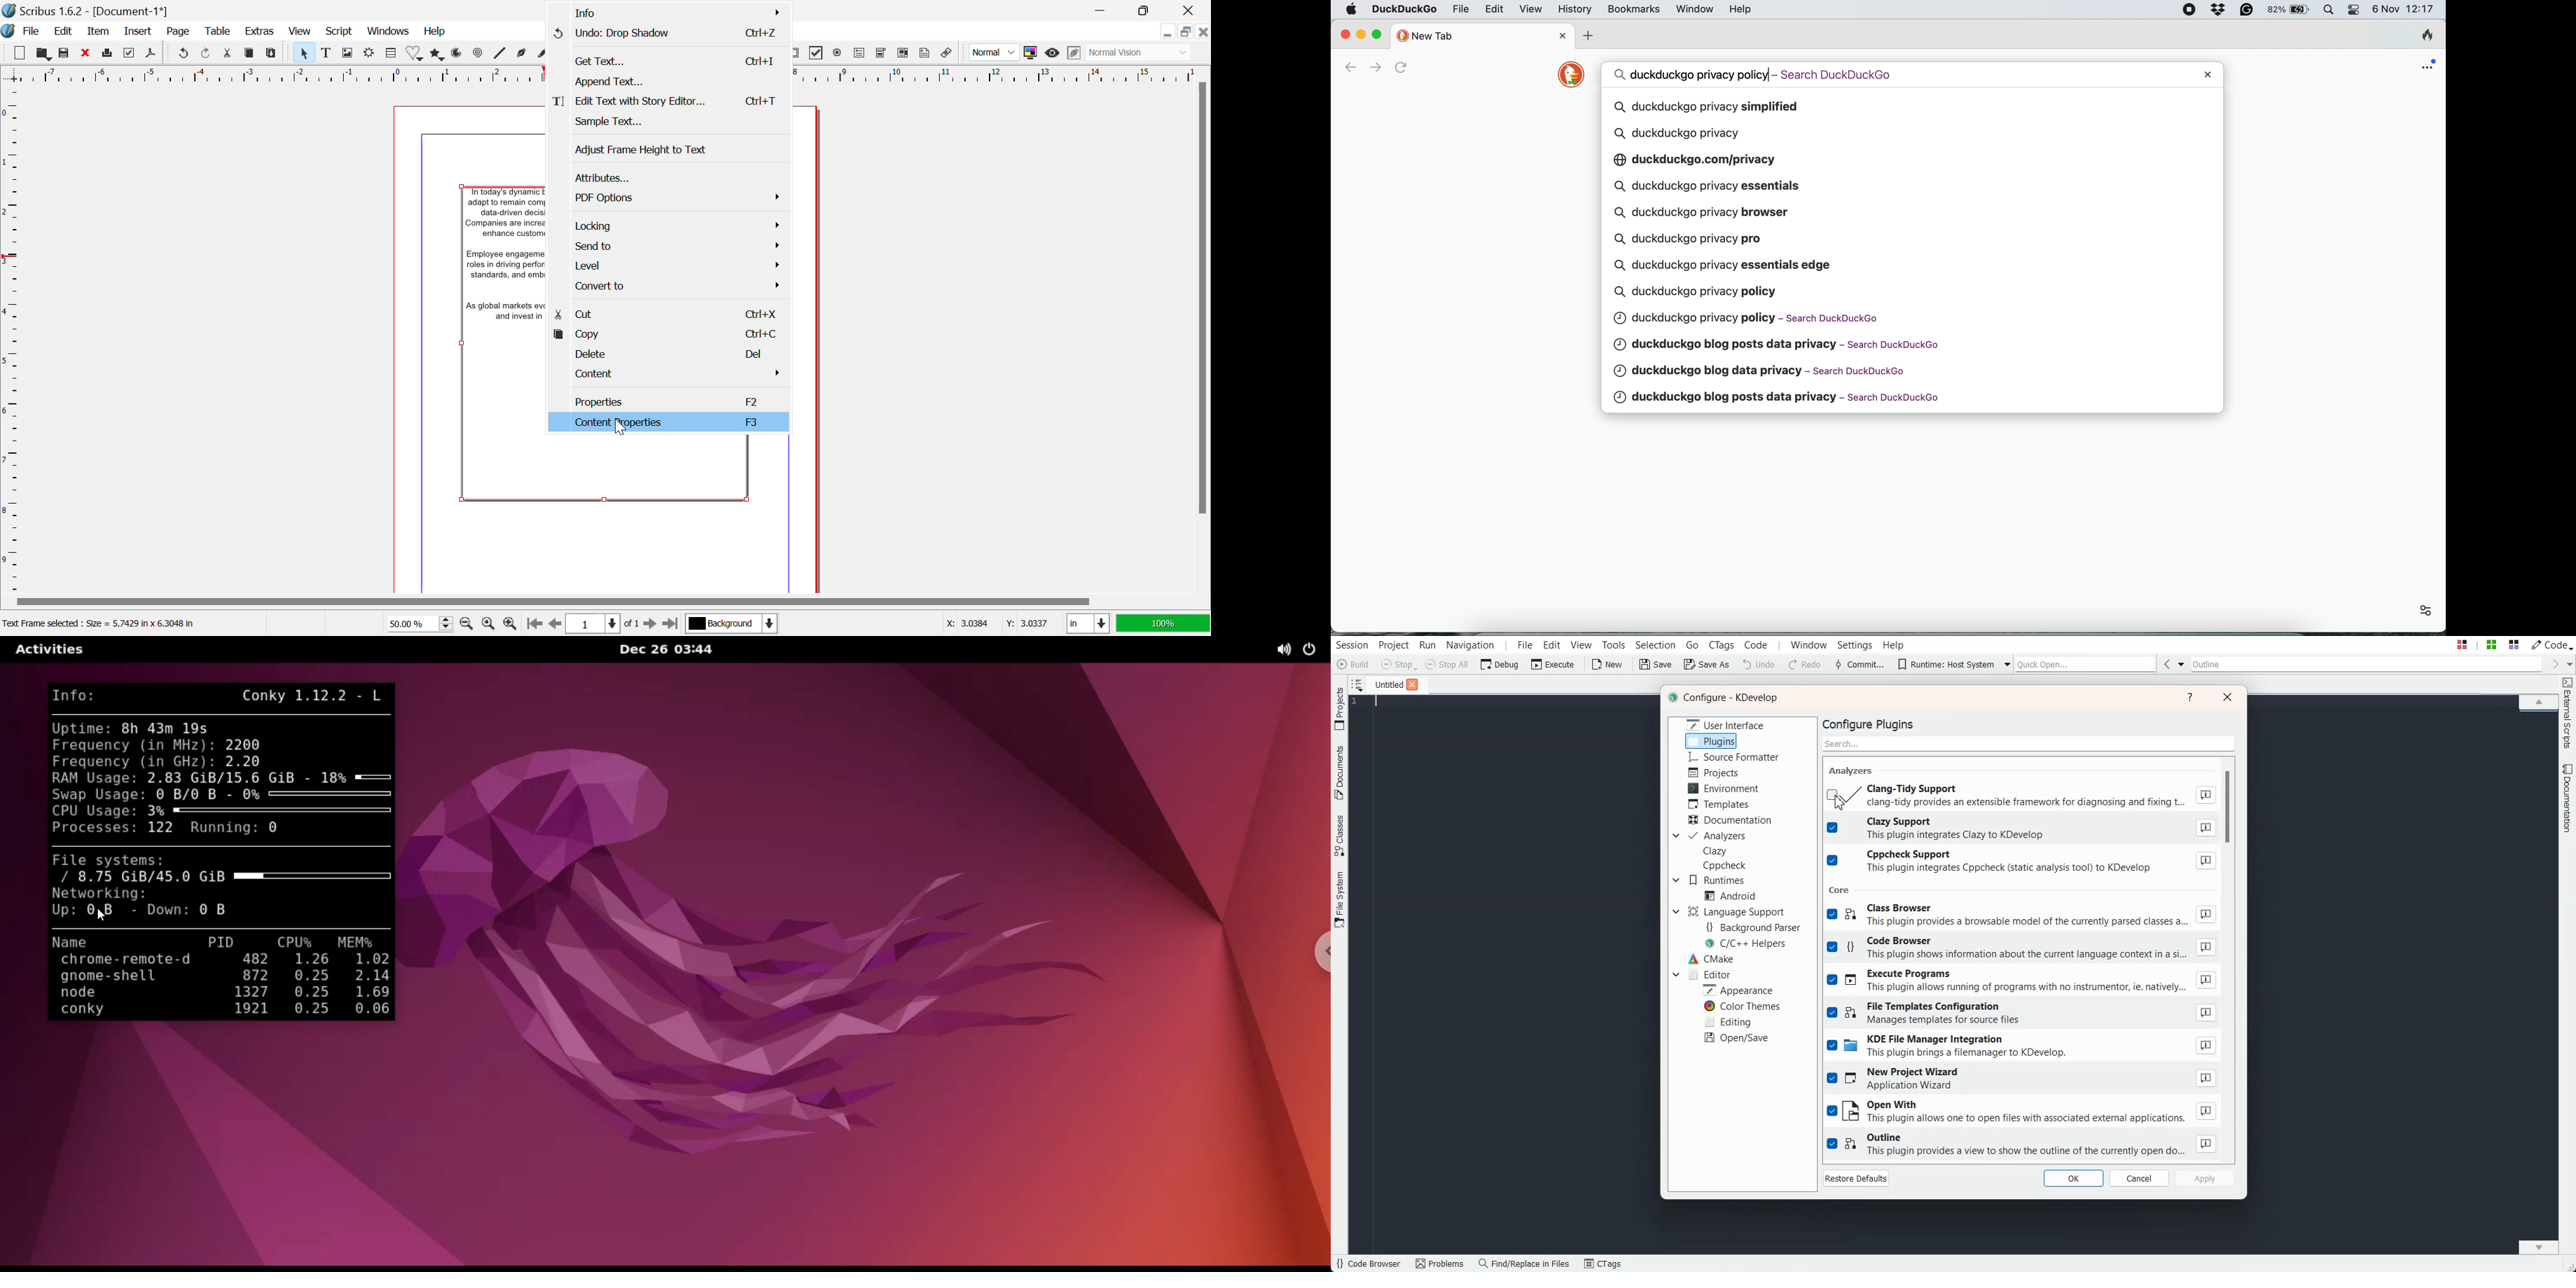  What do you see at coordinates (925, 54) in the screenshot?
I see `Text Annotation` at bounding box center [925, 54].